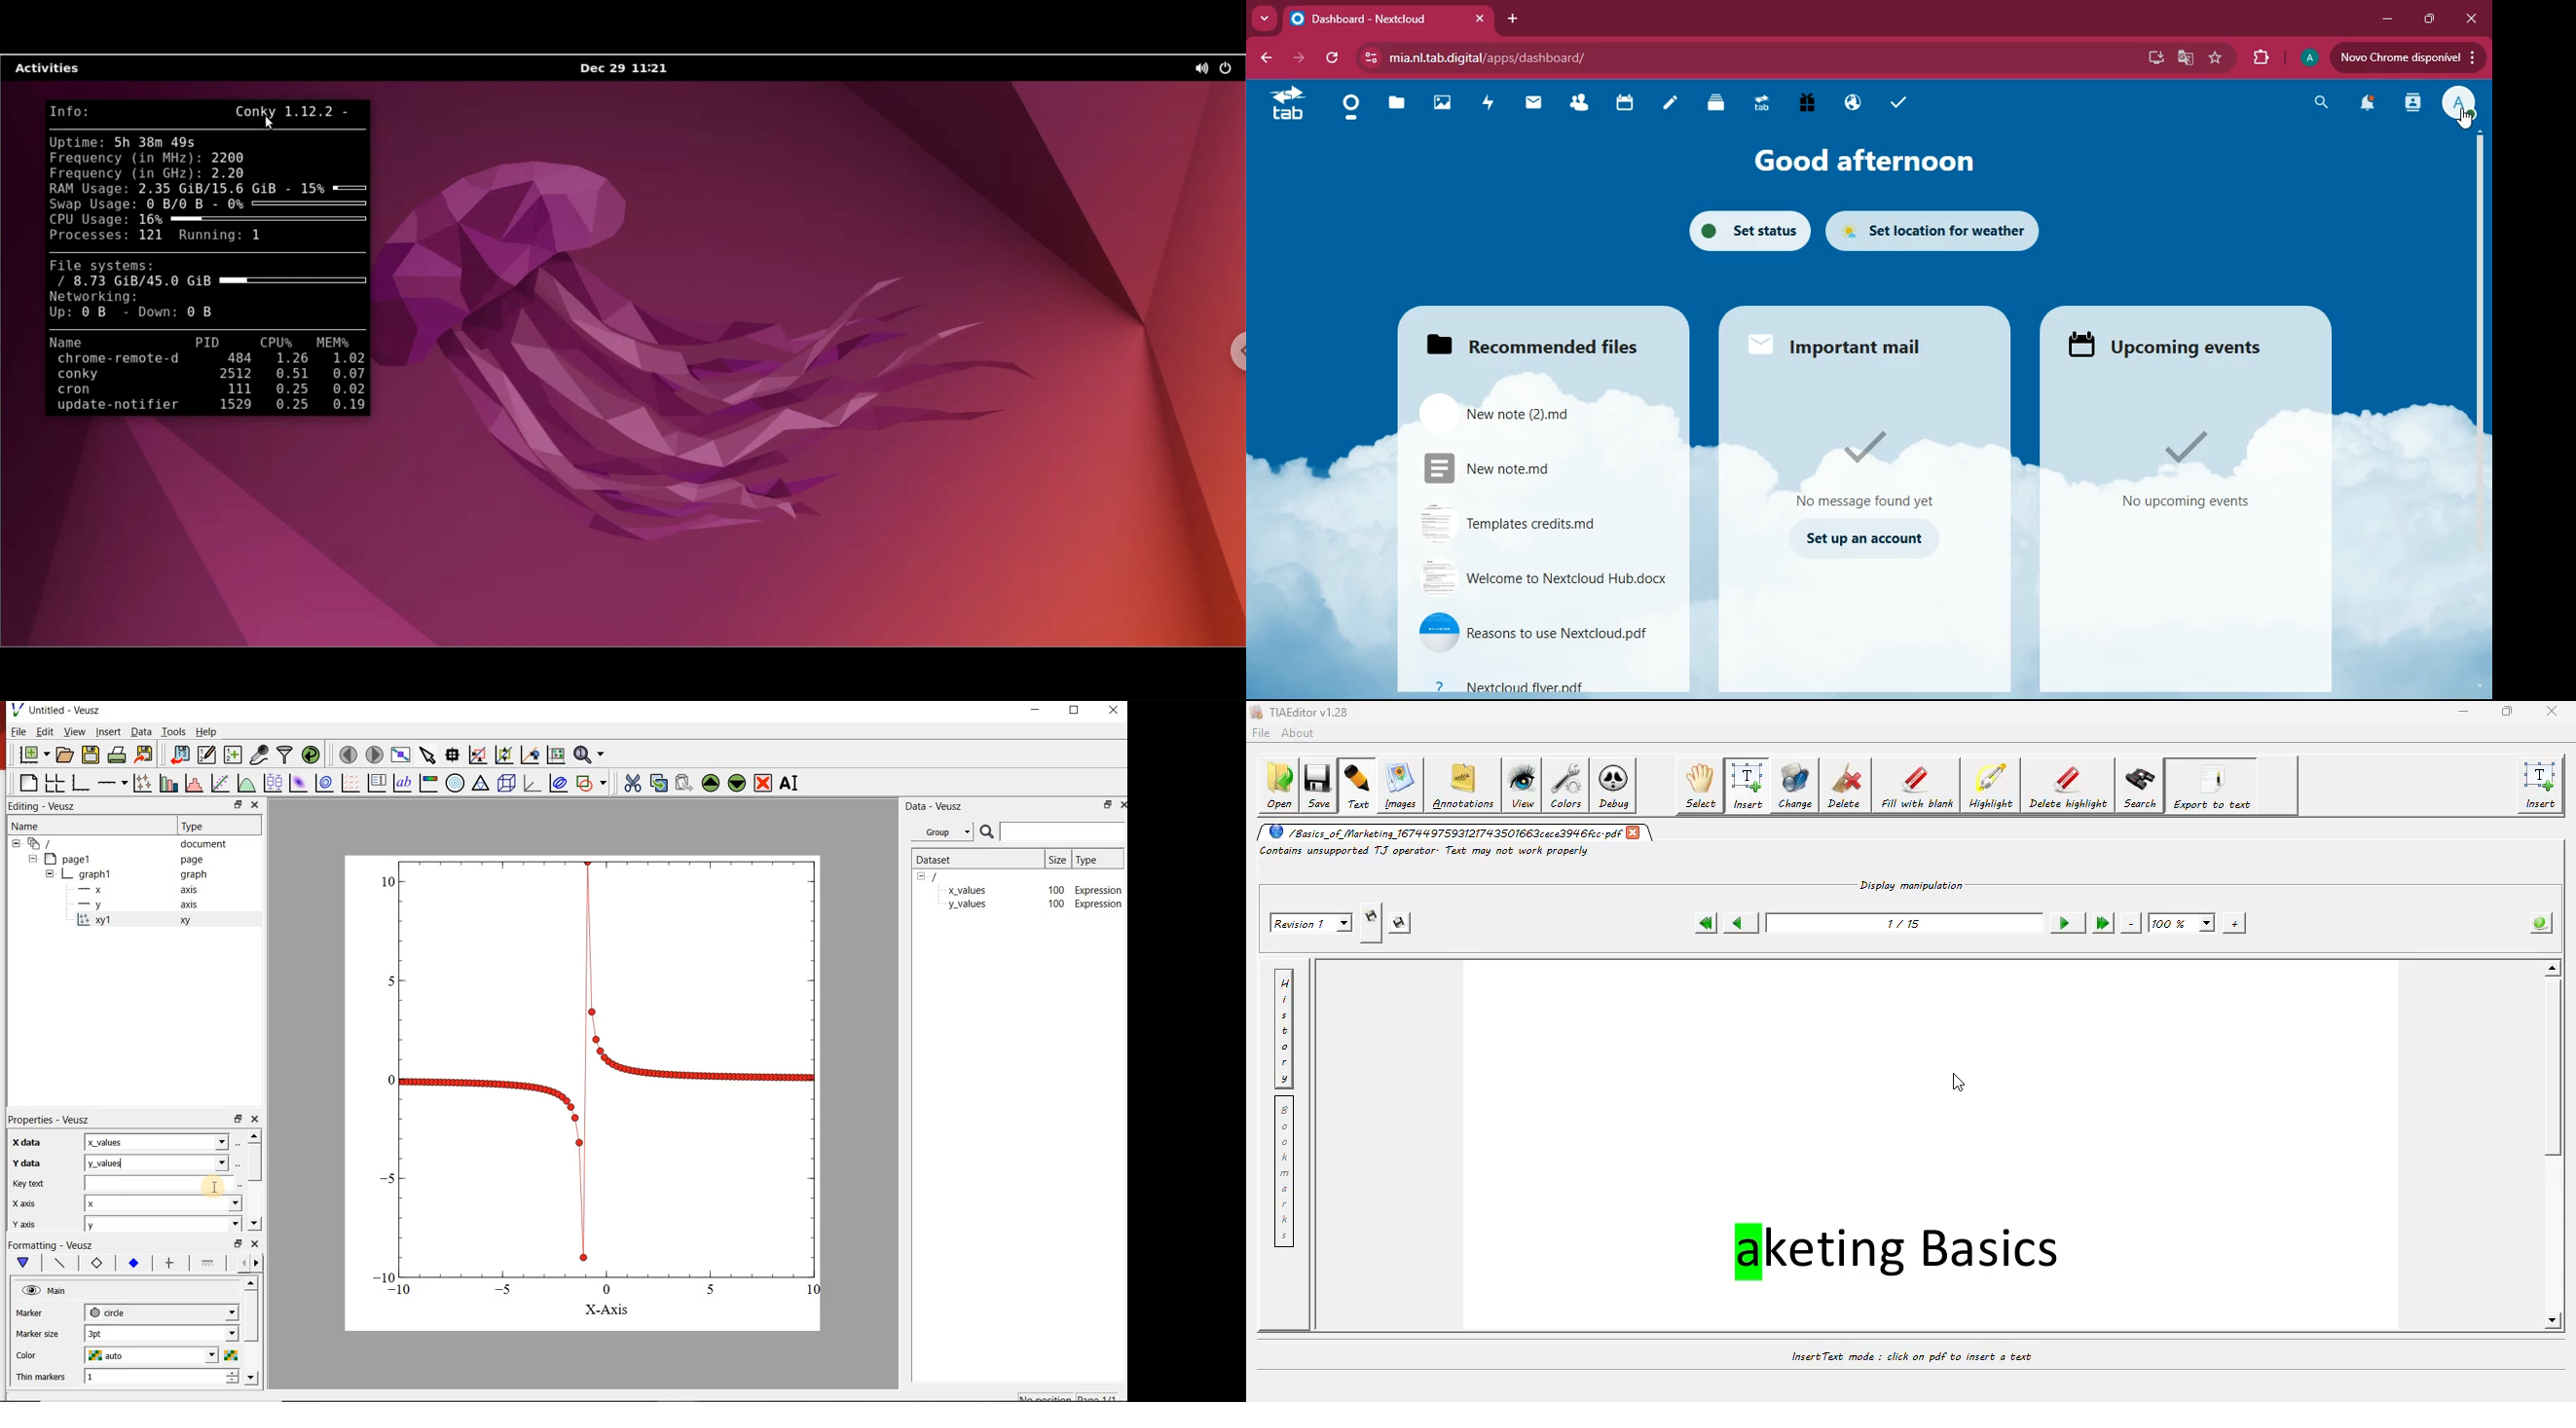  Describe the element at coordinates (1513, 22) in the screenshot. I see `add tab` at that location.